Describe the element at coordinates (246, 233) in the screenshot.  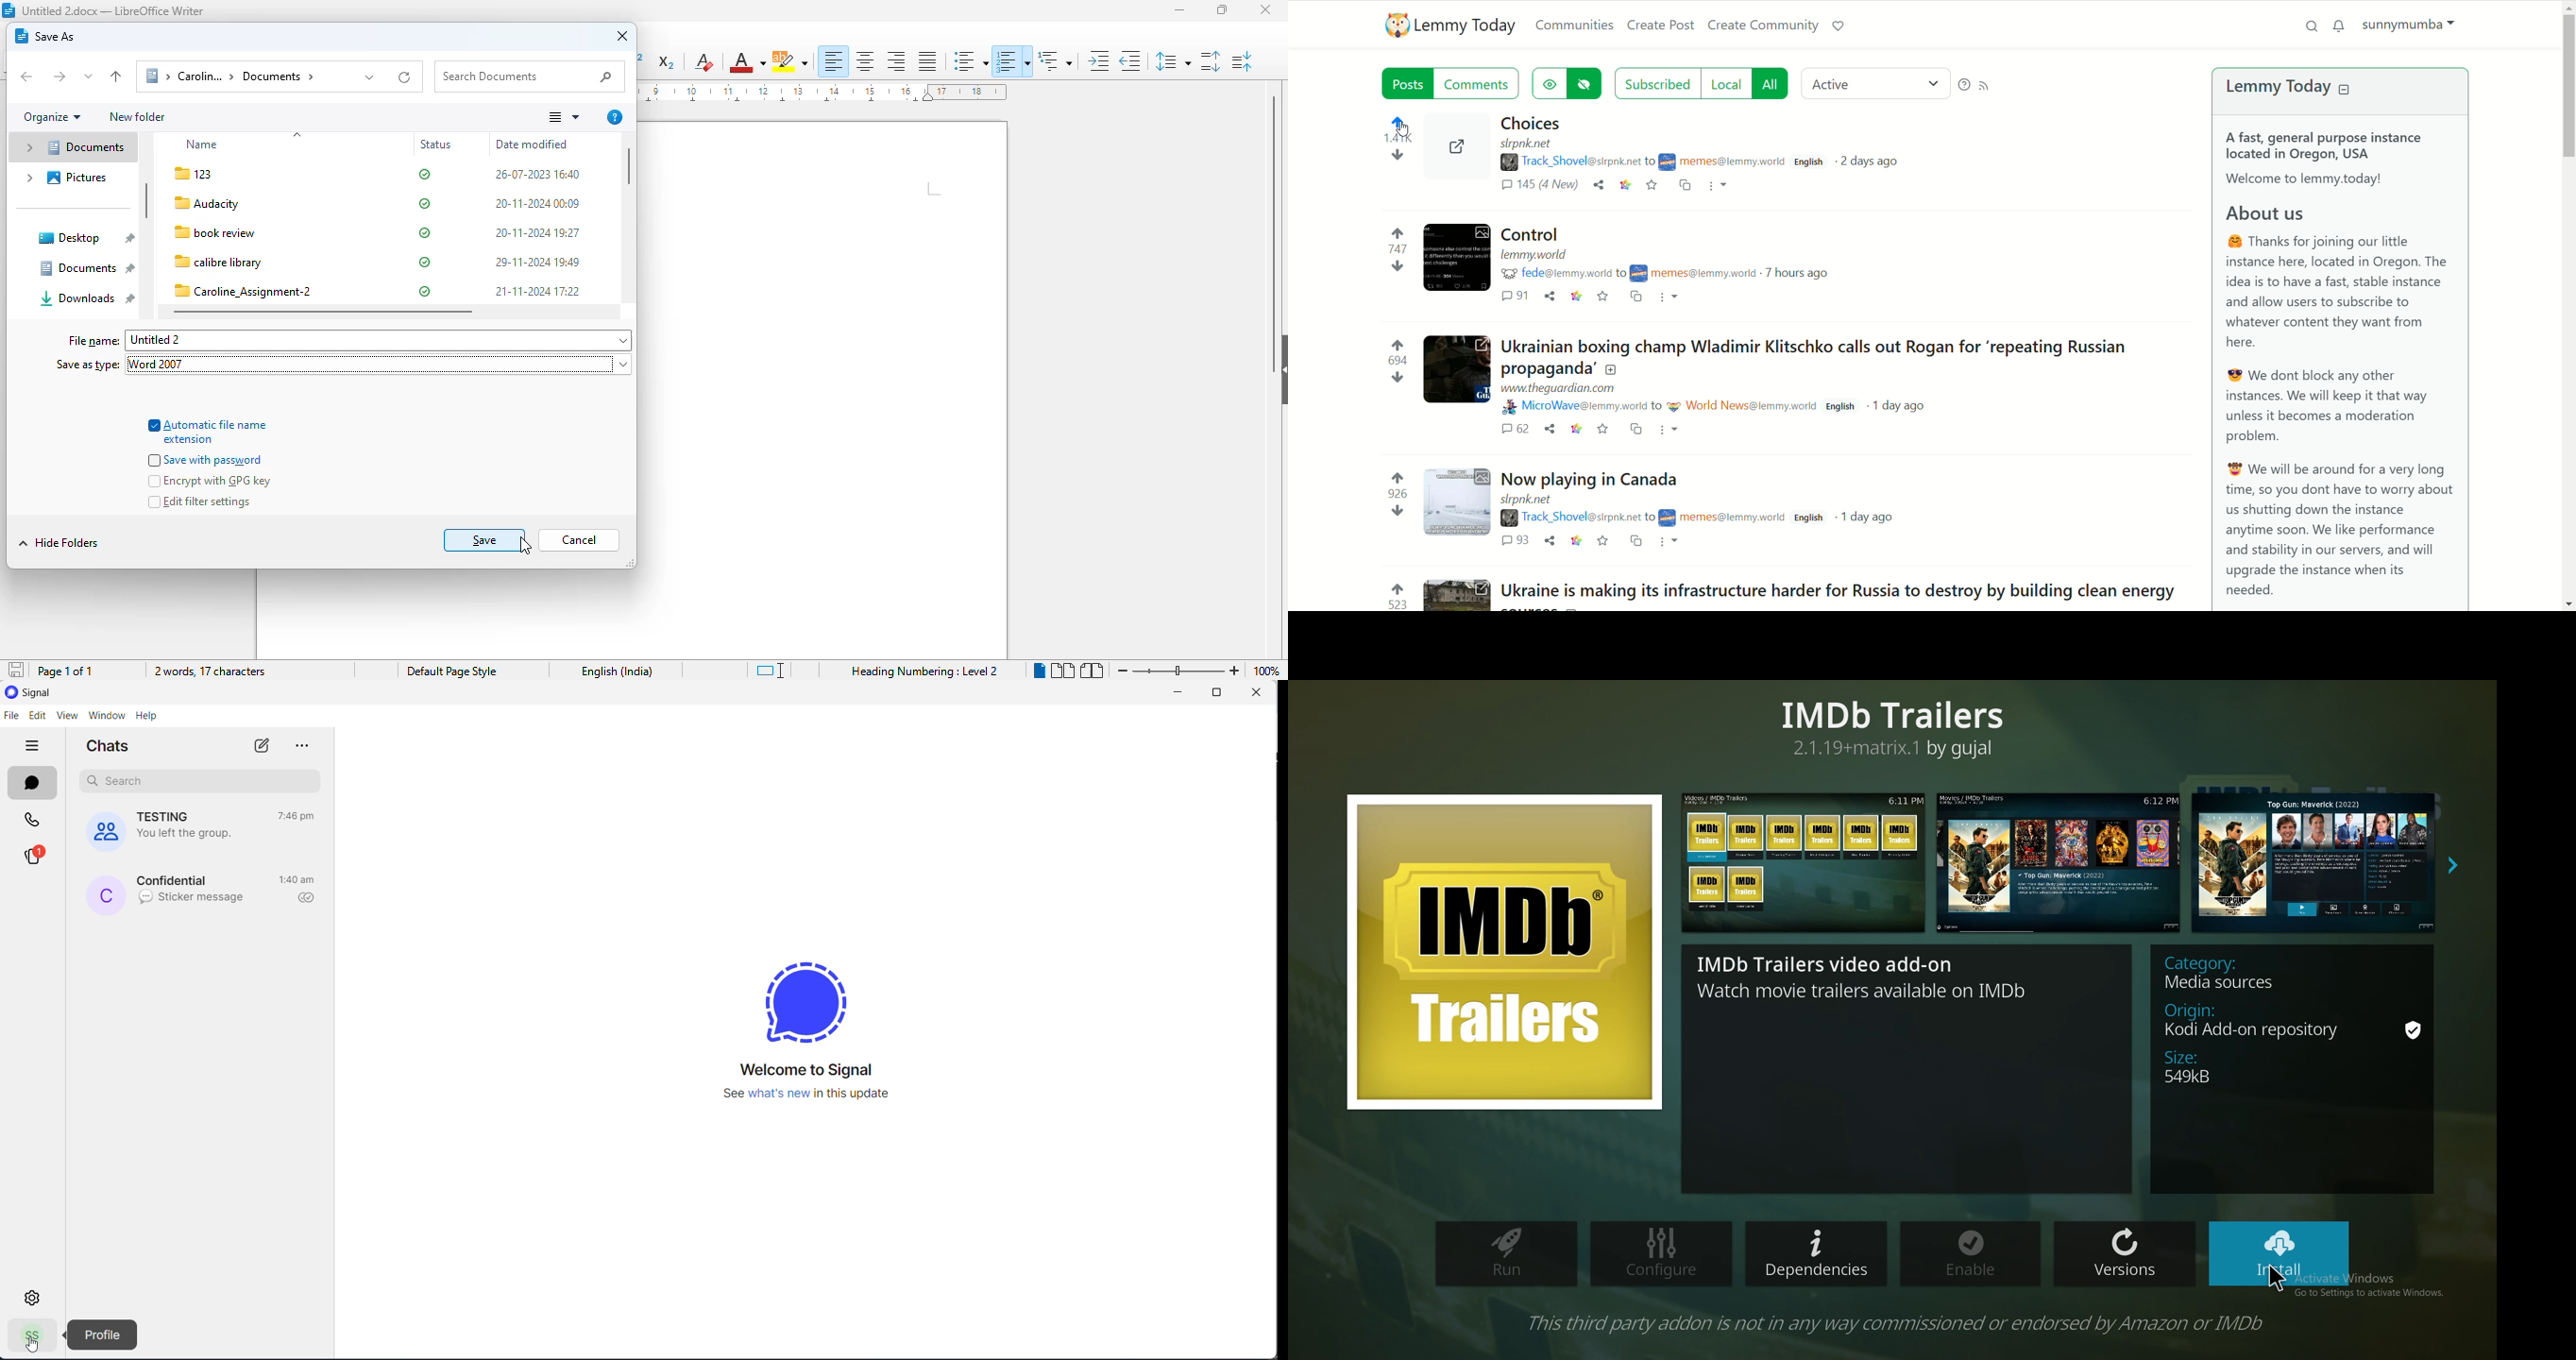
I see `file name` at that location.